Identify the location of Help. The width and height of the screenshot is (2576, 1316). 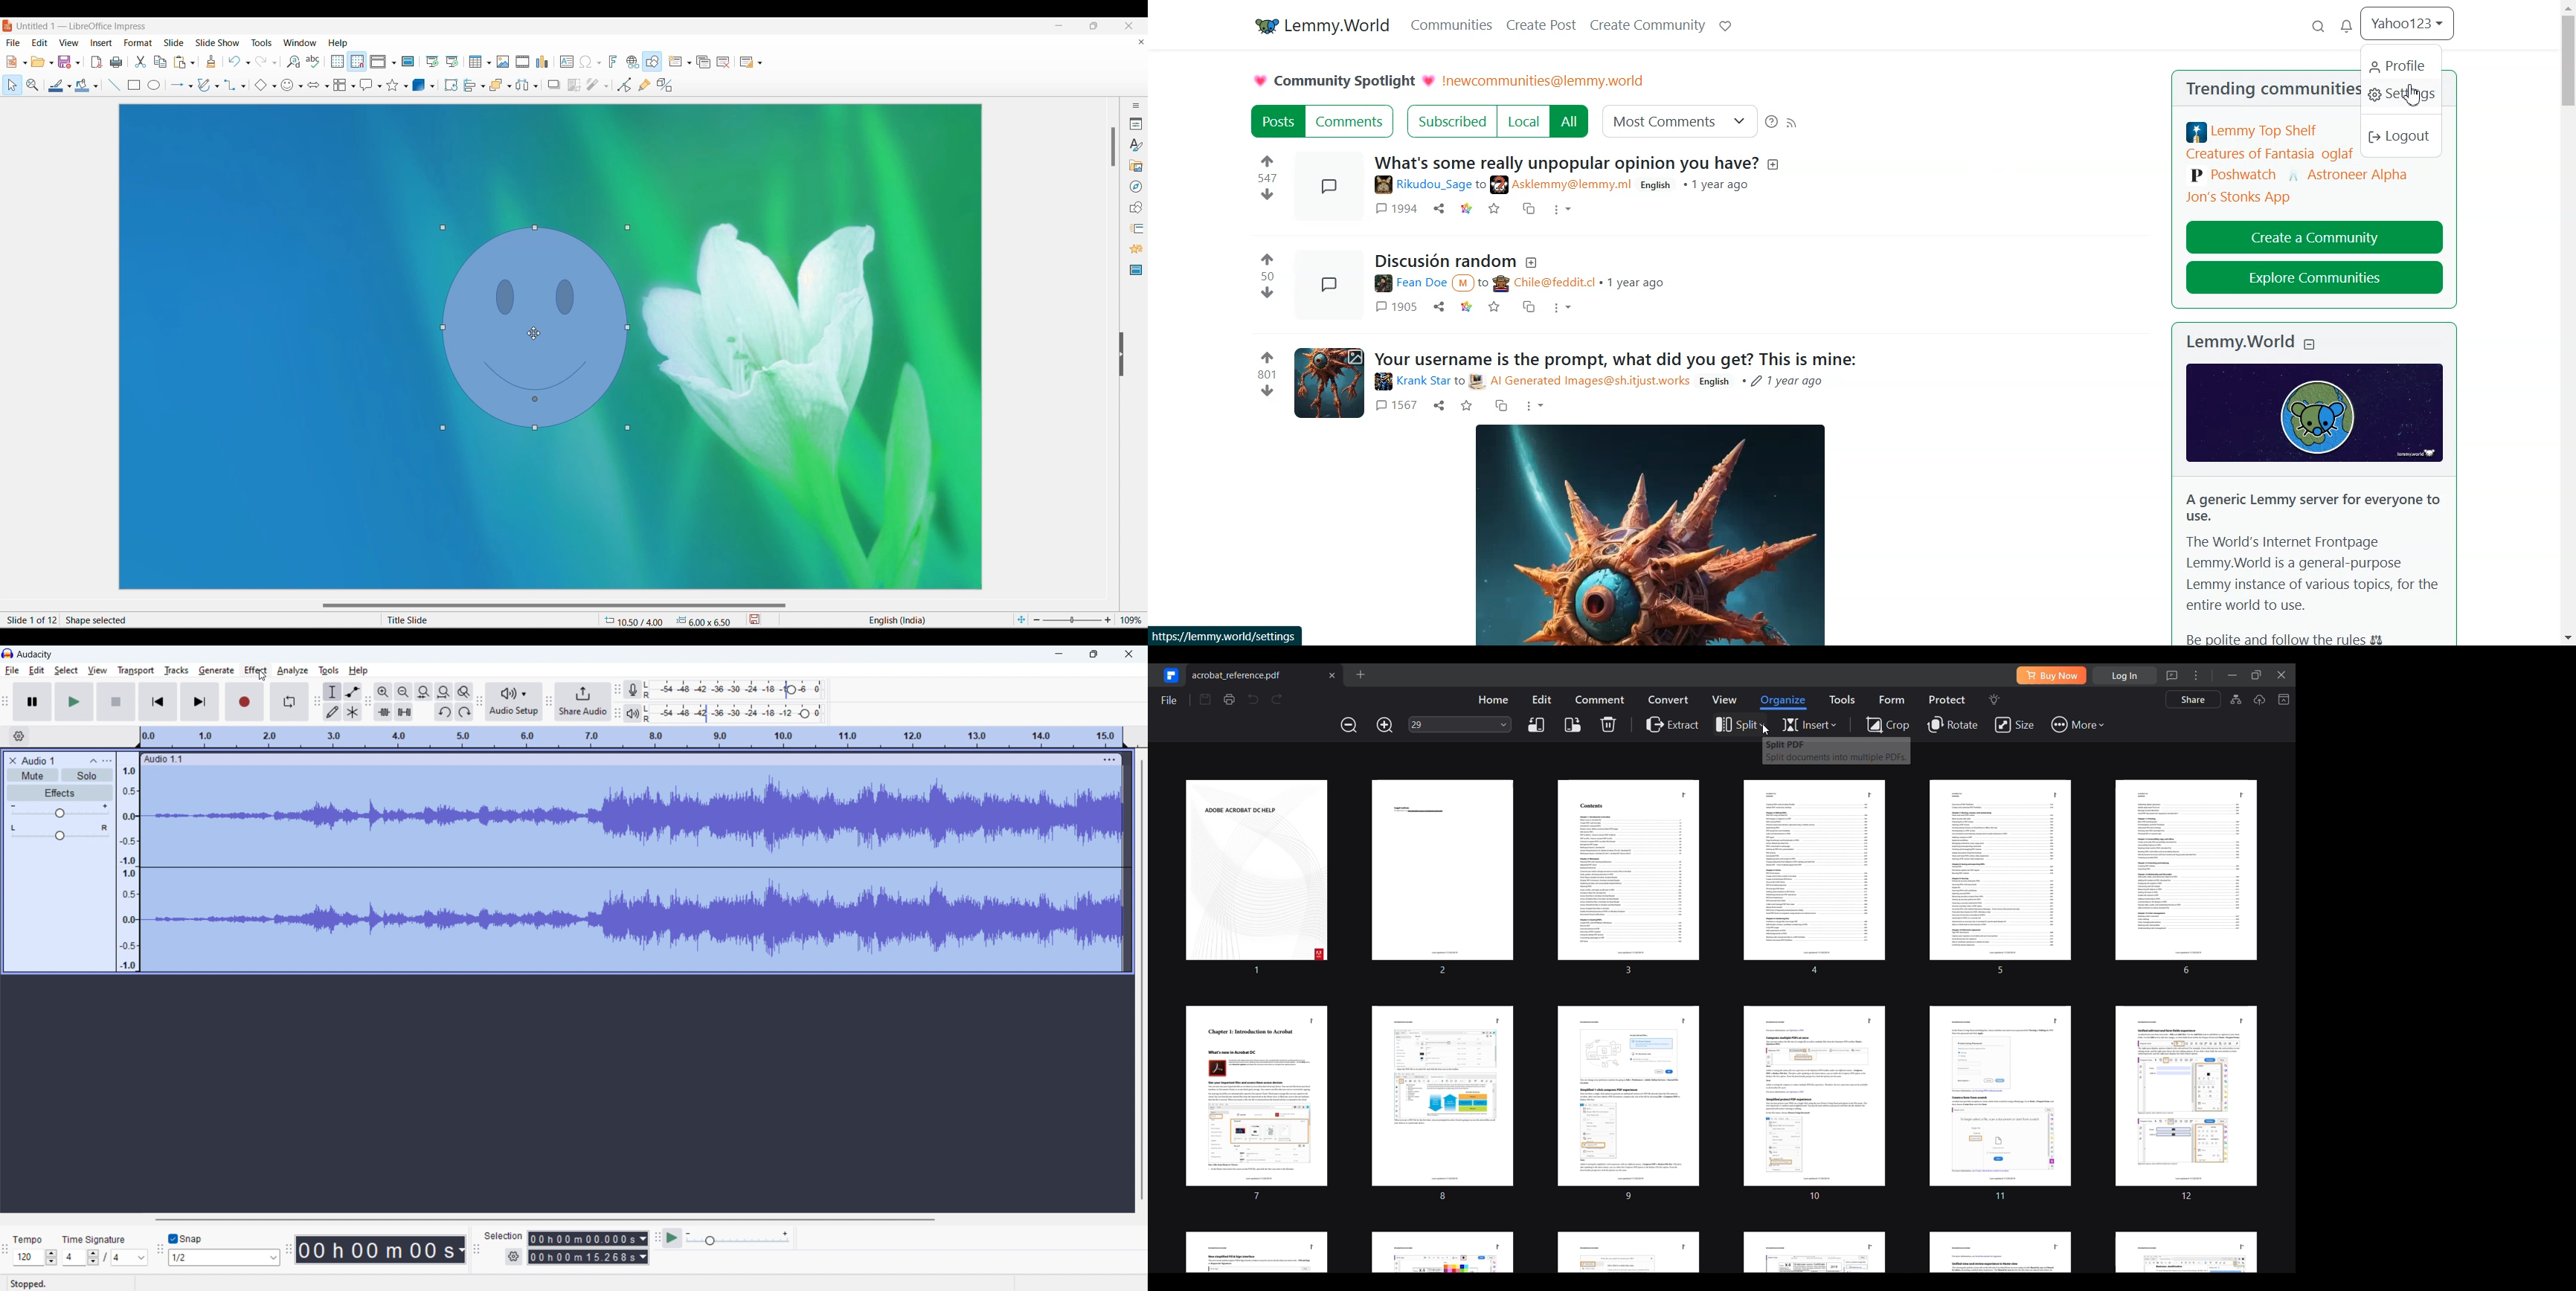
(337, 43).